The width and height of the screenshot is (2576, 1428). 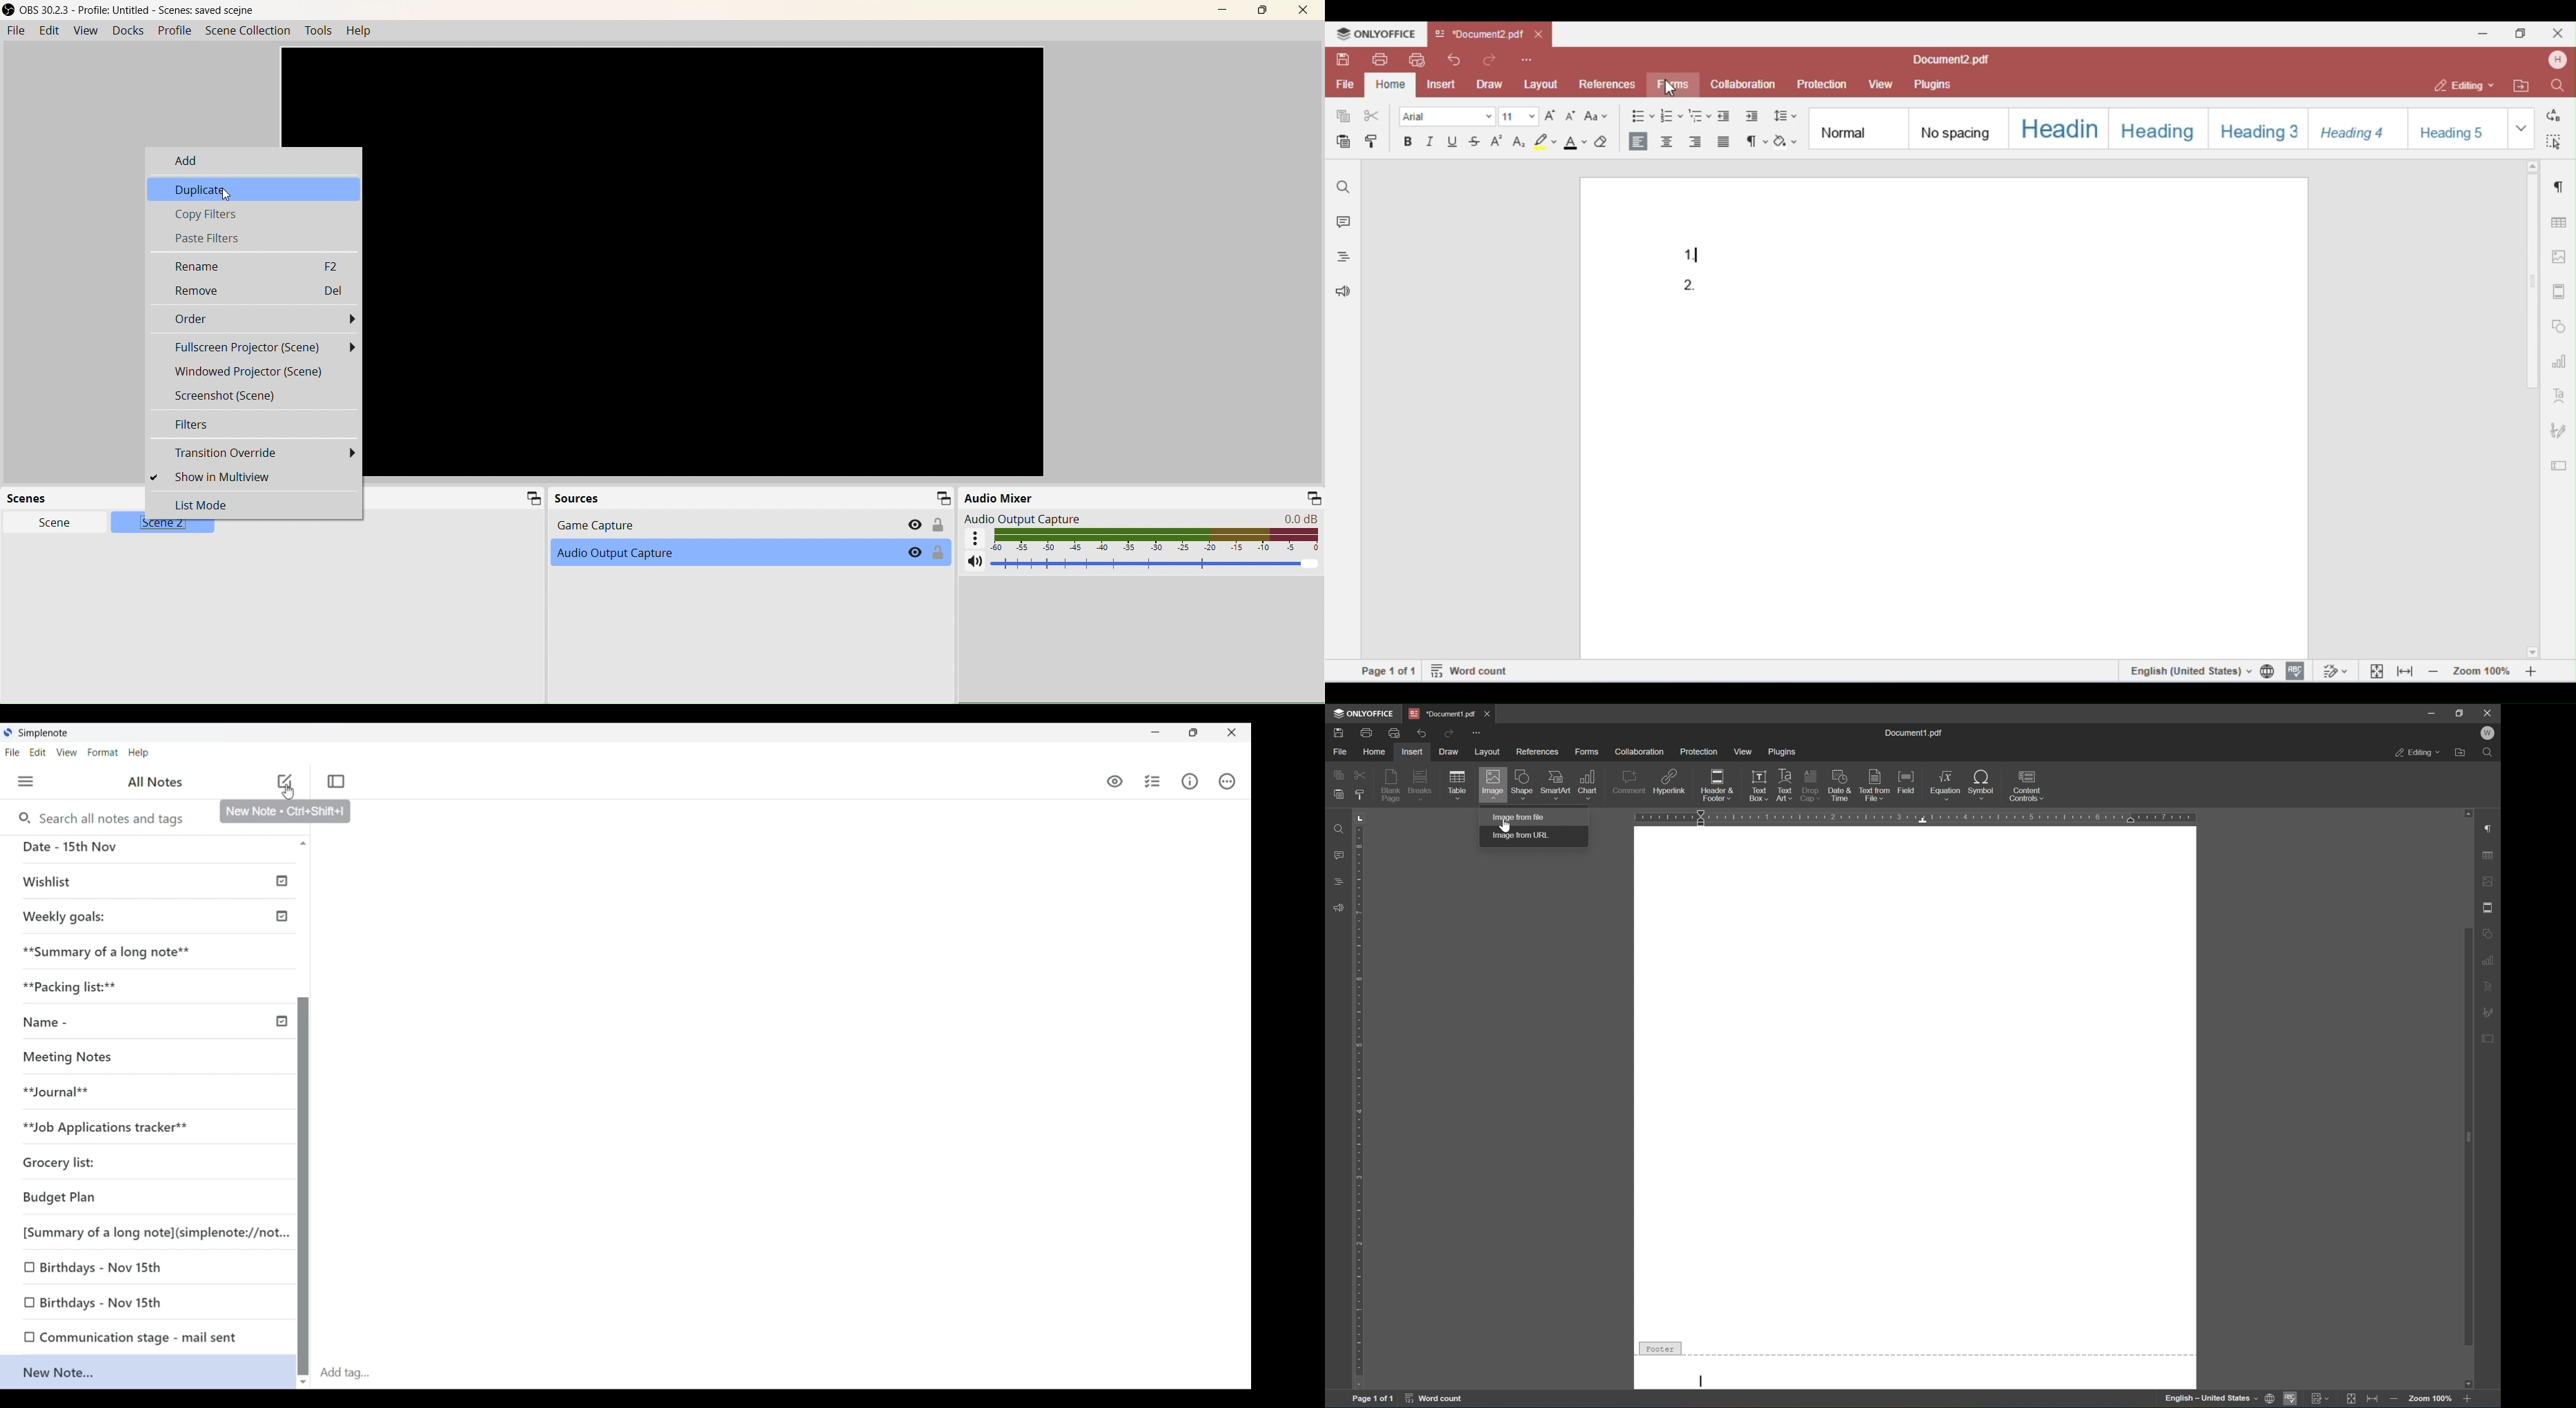 What do you see at coordinates (53, 1022) in the screenshot?
I see `Name -` at bounding box center [53, 1022].